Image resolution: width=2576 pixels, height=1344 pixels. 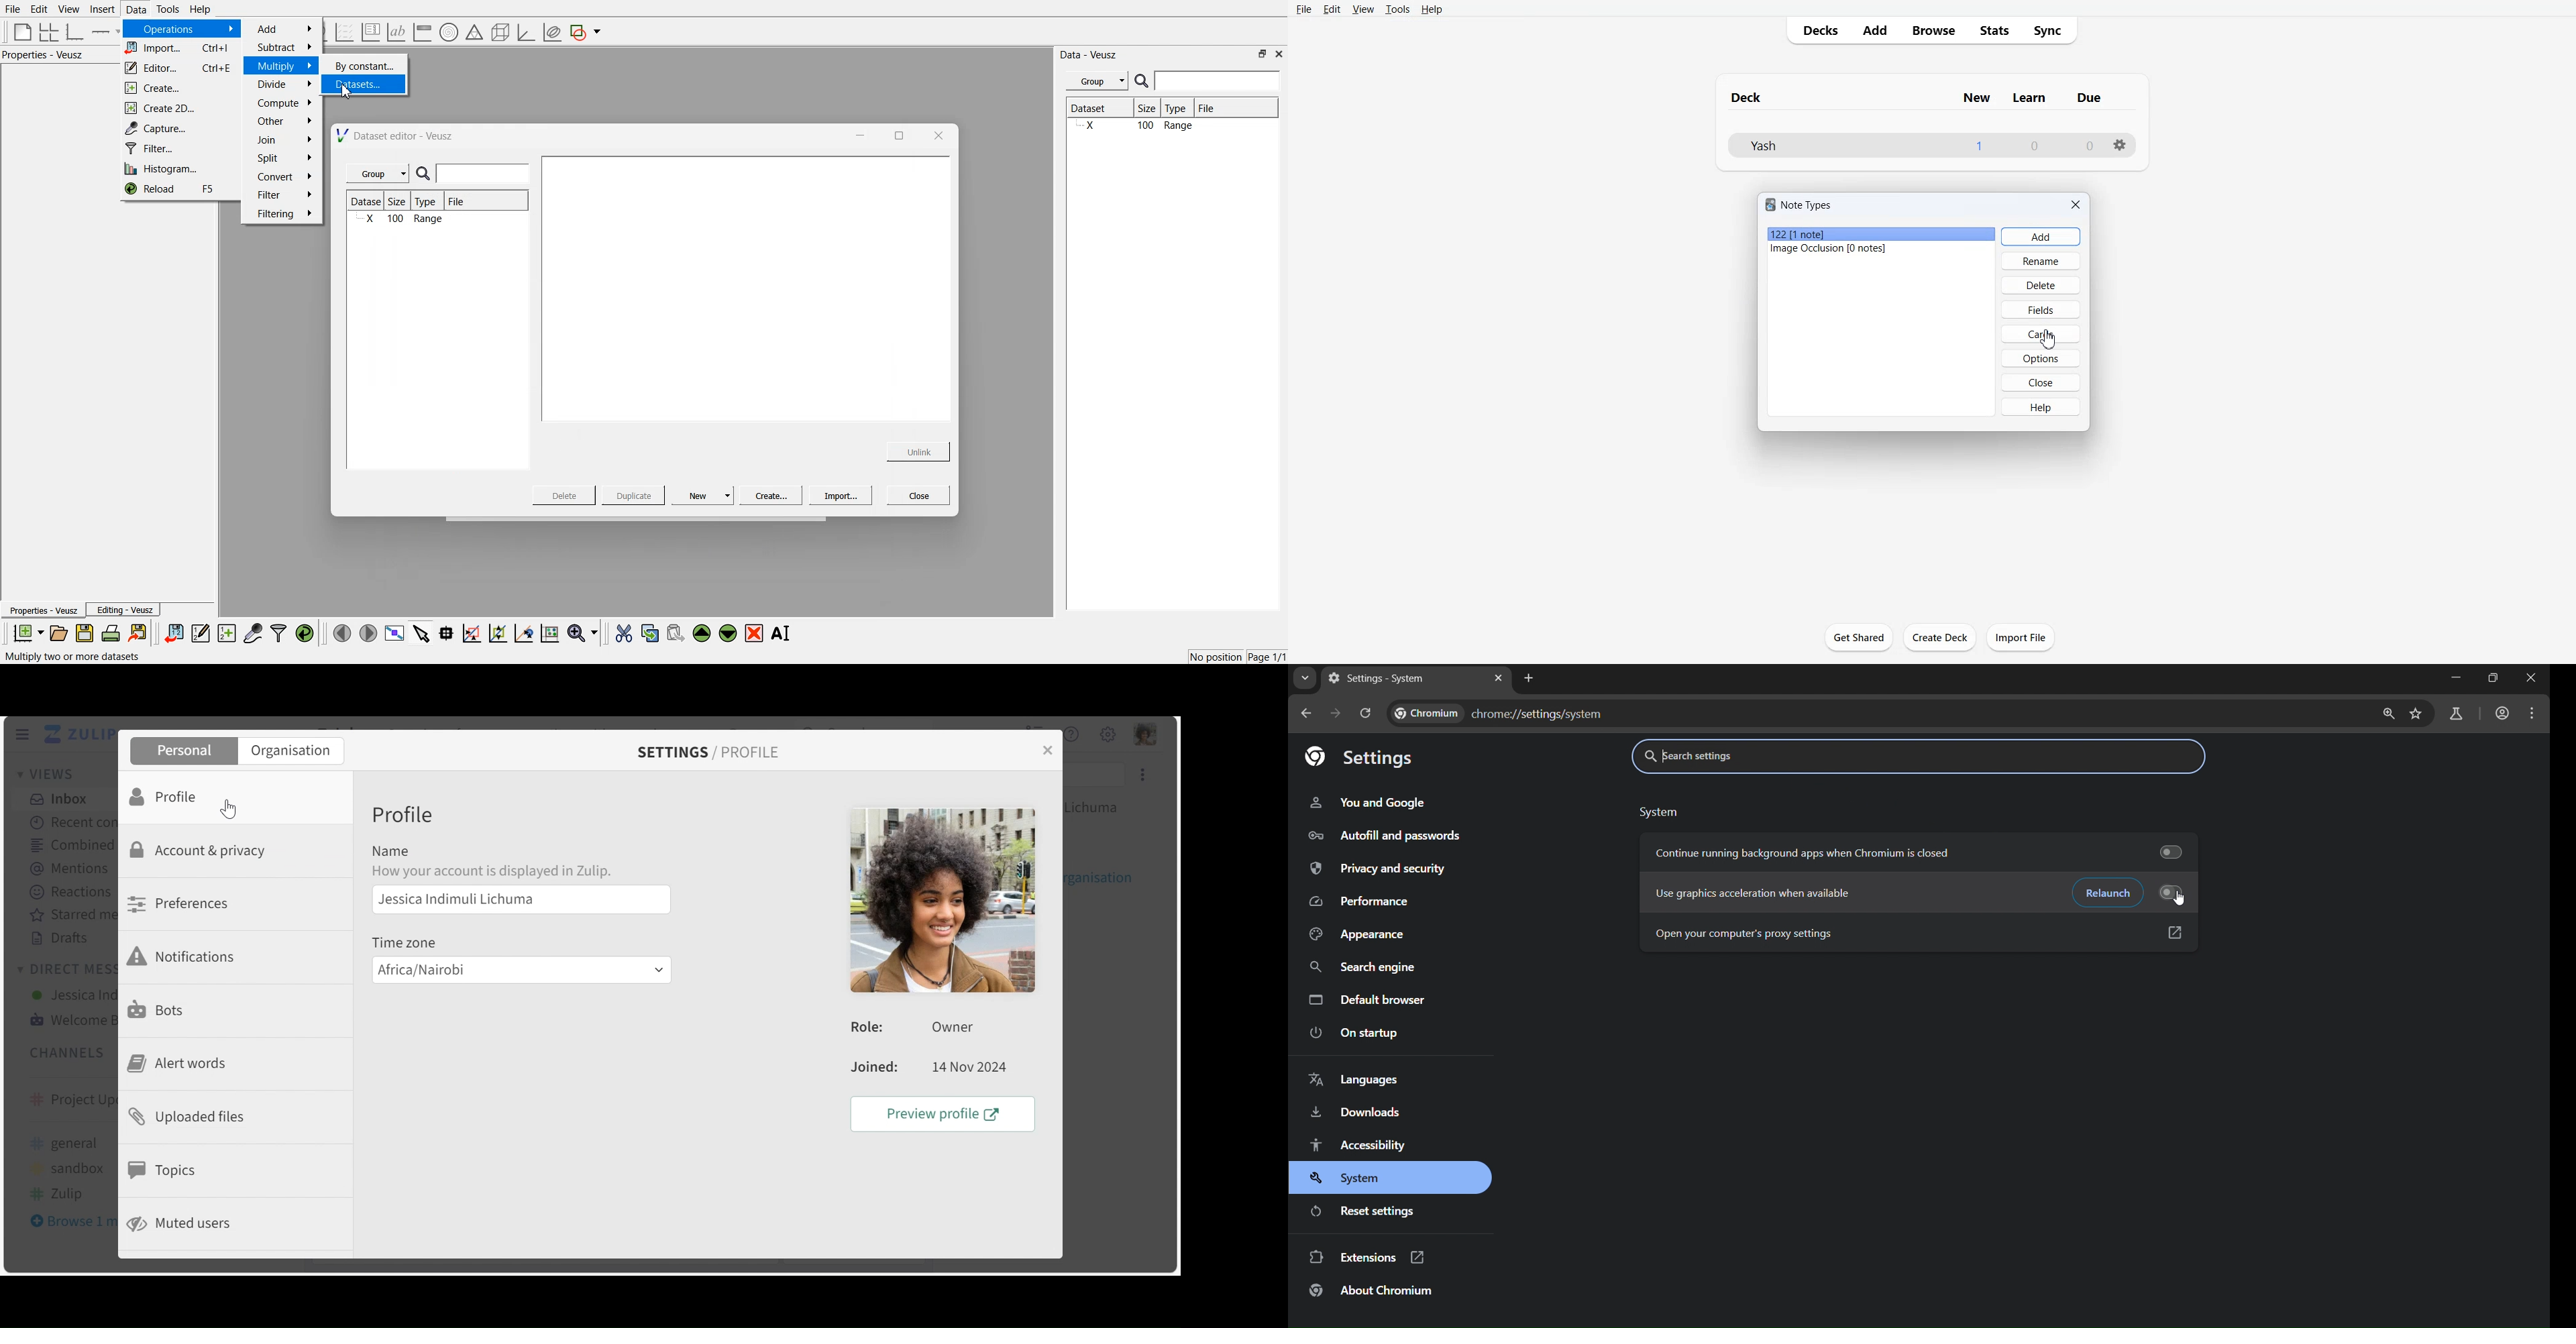 What do you see at coordinates (185, 1117) in the screenshot?
I see `Upload files` at bounding box center [185, 1117].